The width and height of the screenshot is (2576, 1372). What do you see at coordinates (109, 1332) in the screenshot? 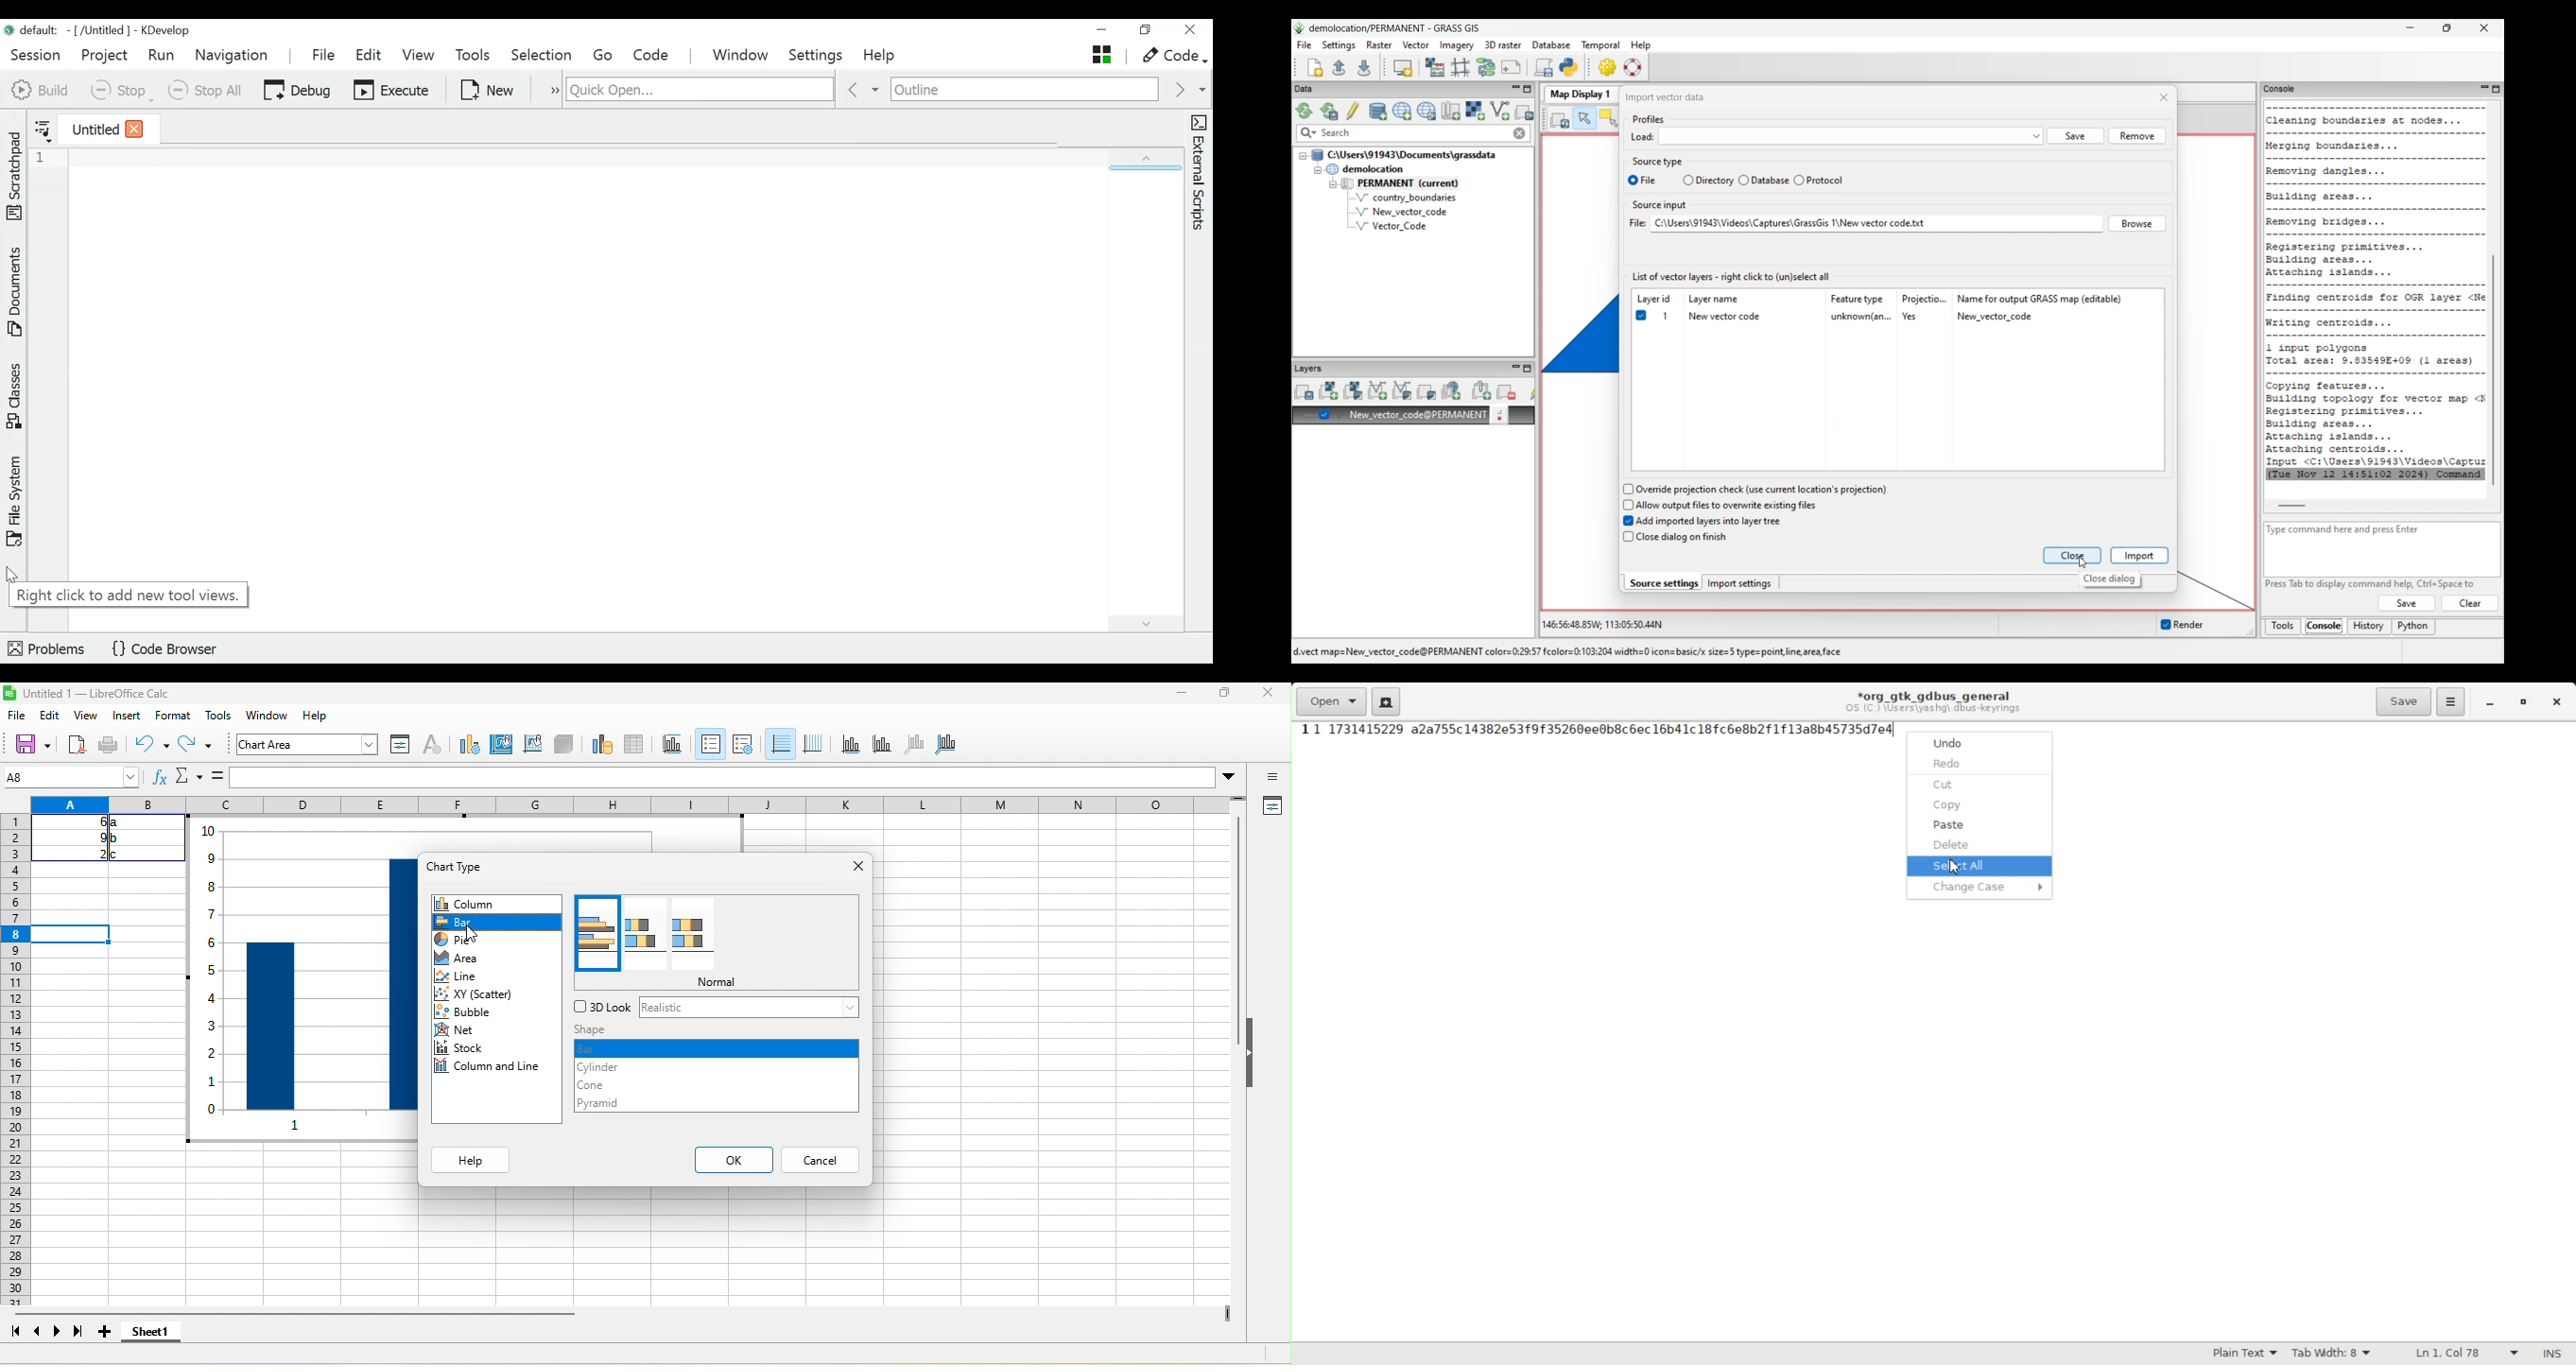
I see `add new sheet` at bounding box center [109, 1332].